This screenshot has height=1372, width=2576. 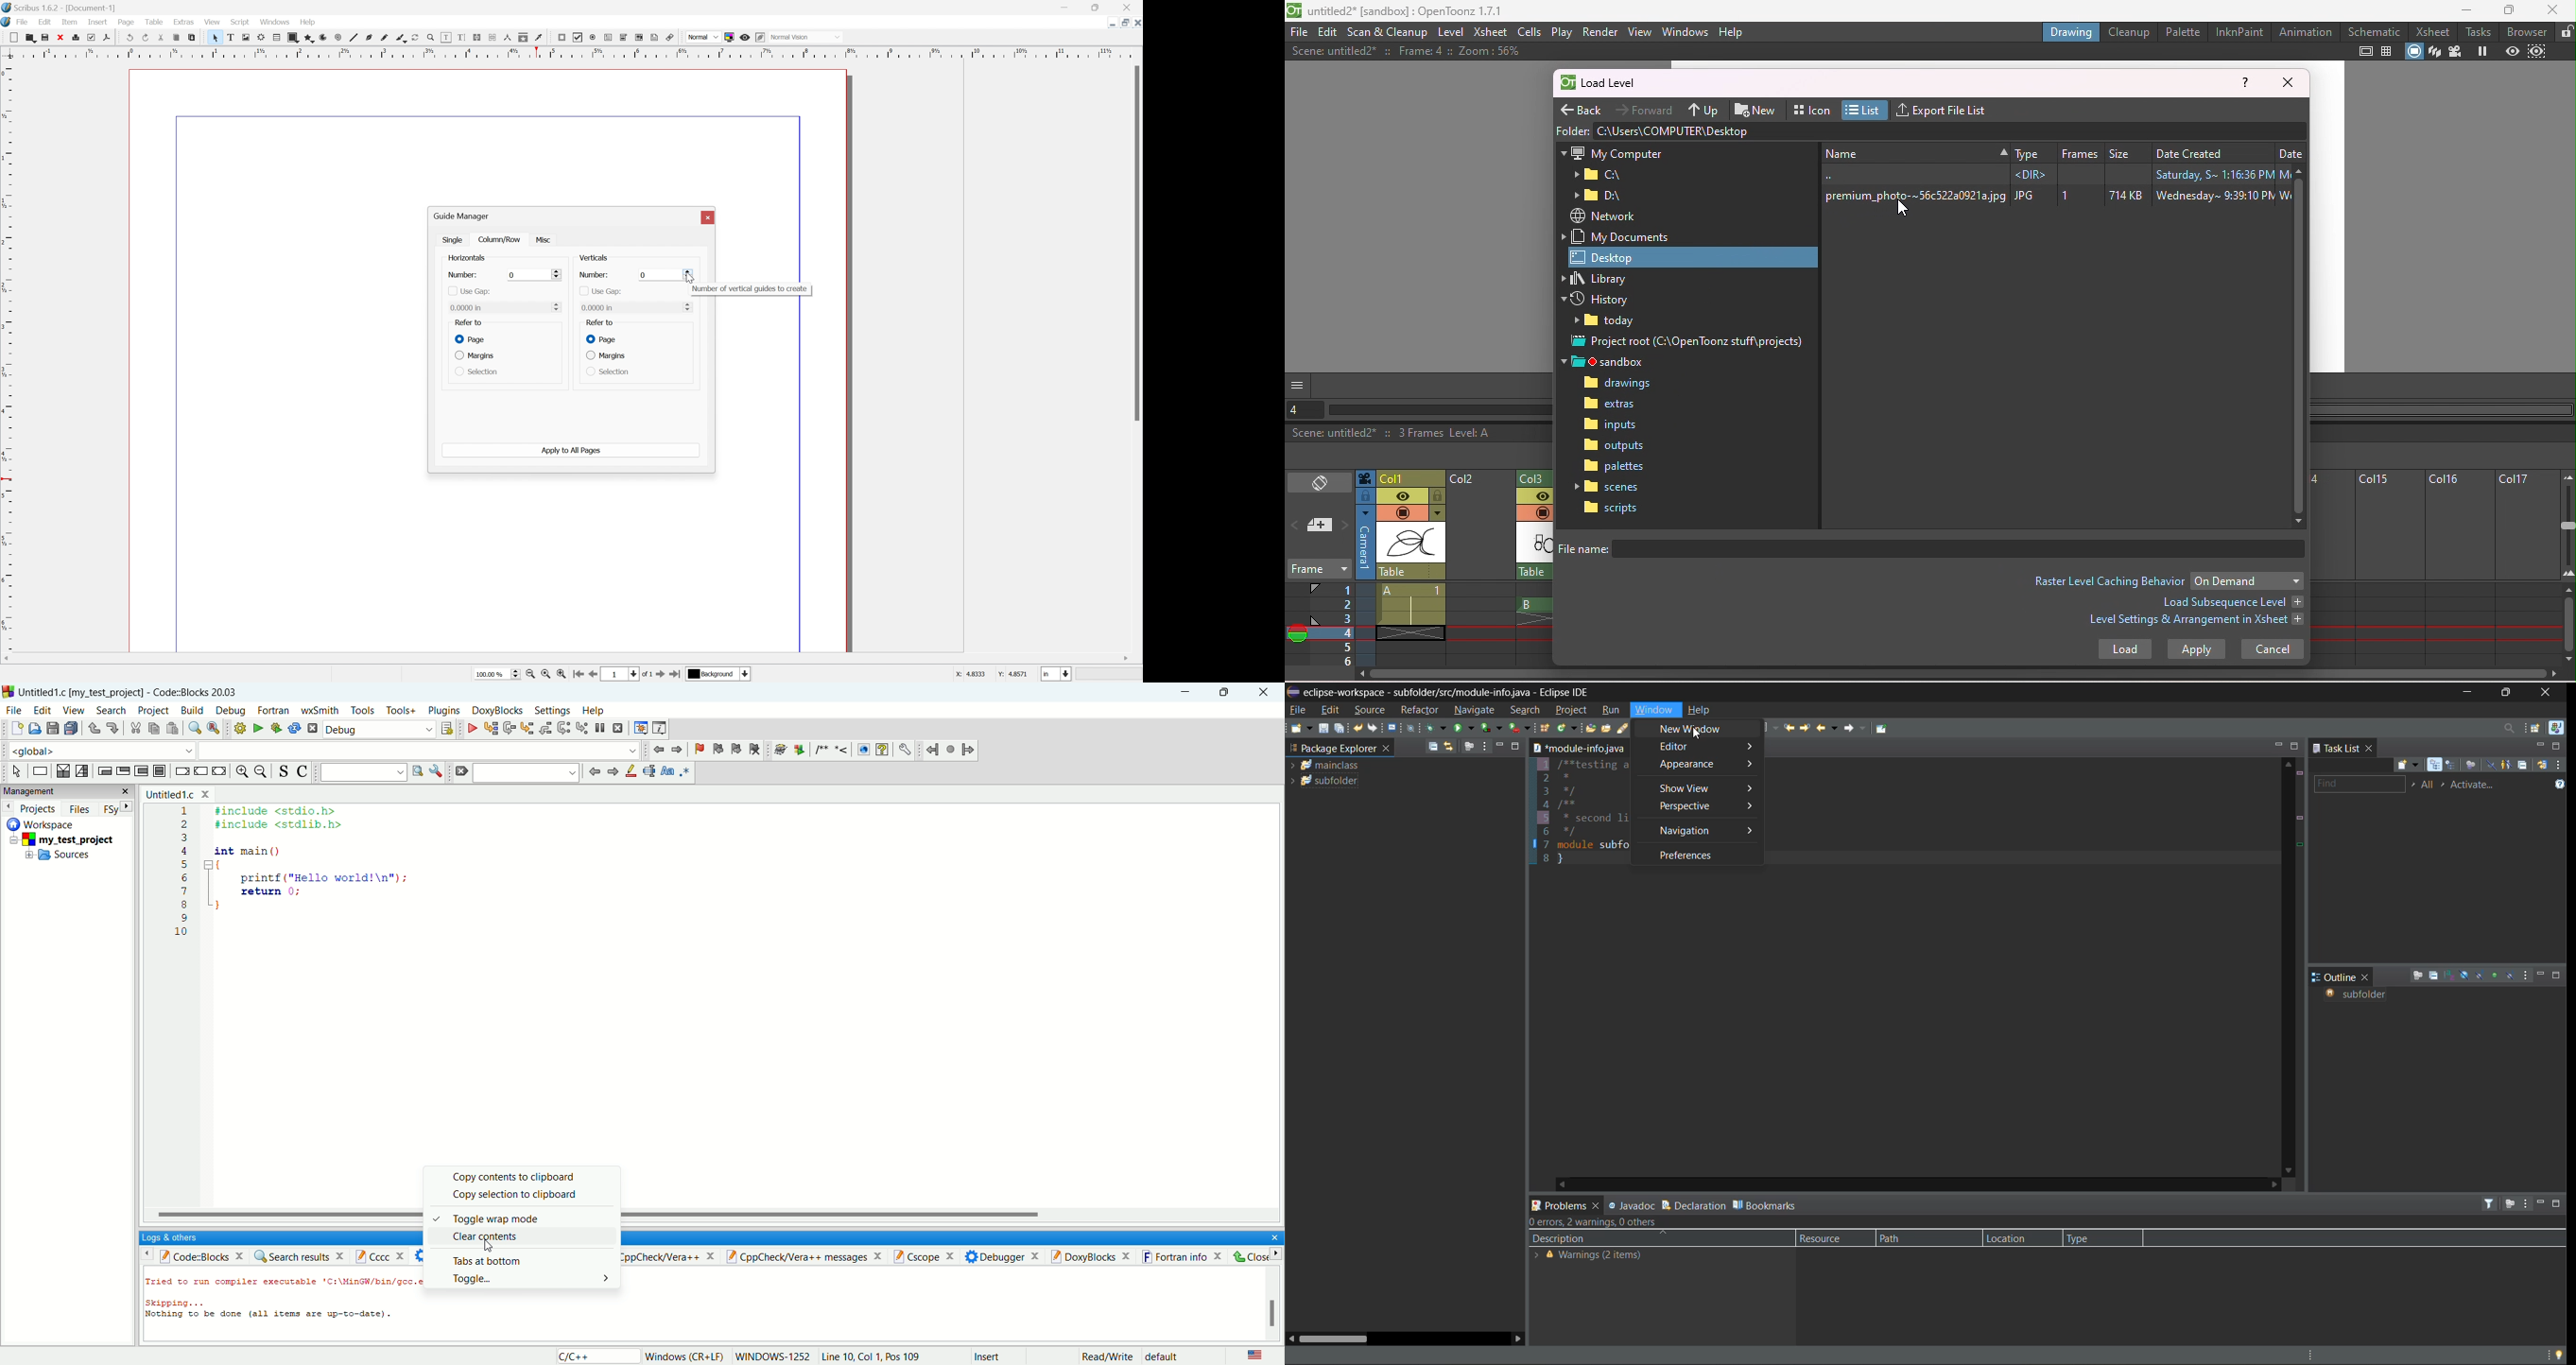 What do you see at coordinates (72, 710) in the screenshot?
I see `view` at bounding box center [72, 710].